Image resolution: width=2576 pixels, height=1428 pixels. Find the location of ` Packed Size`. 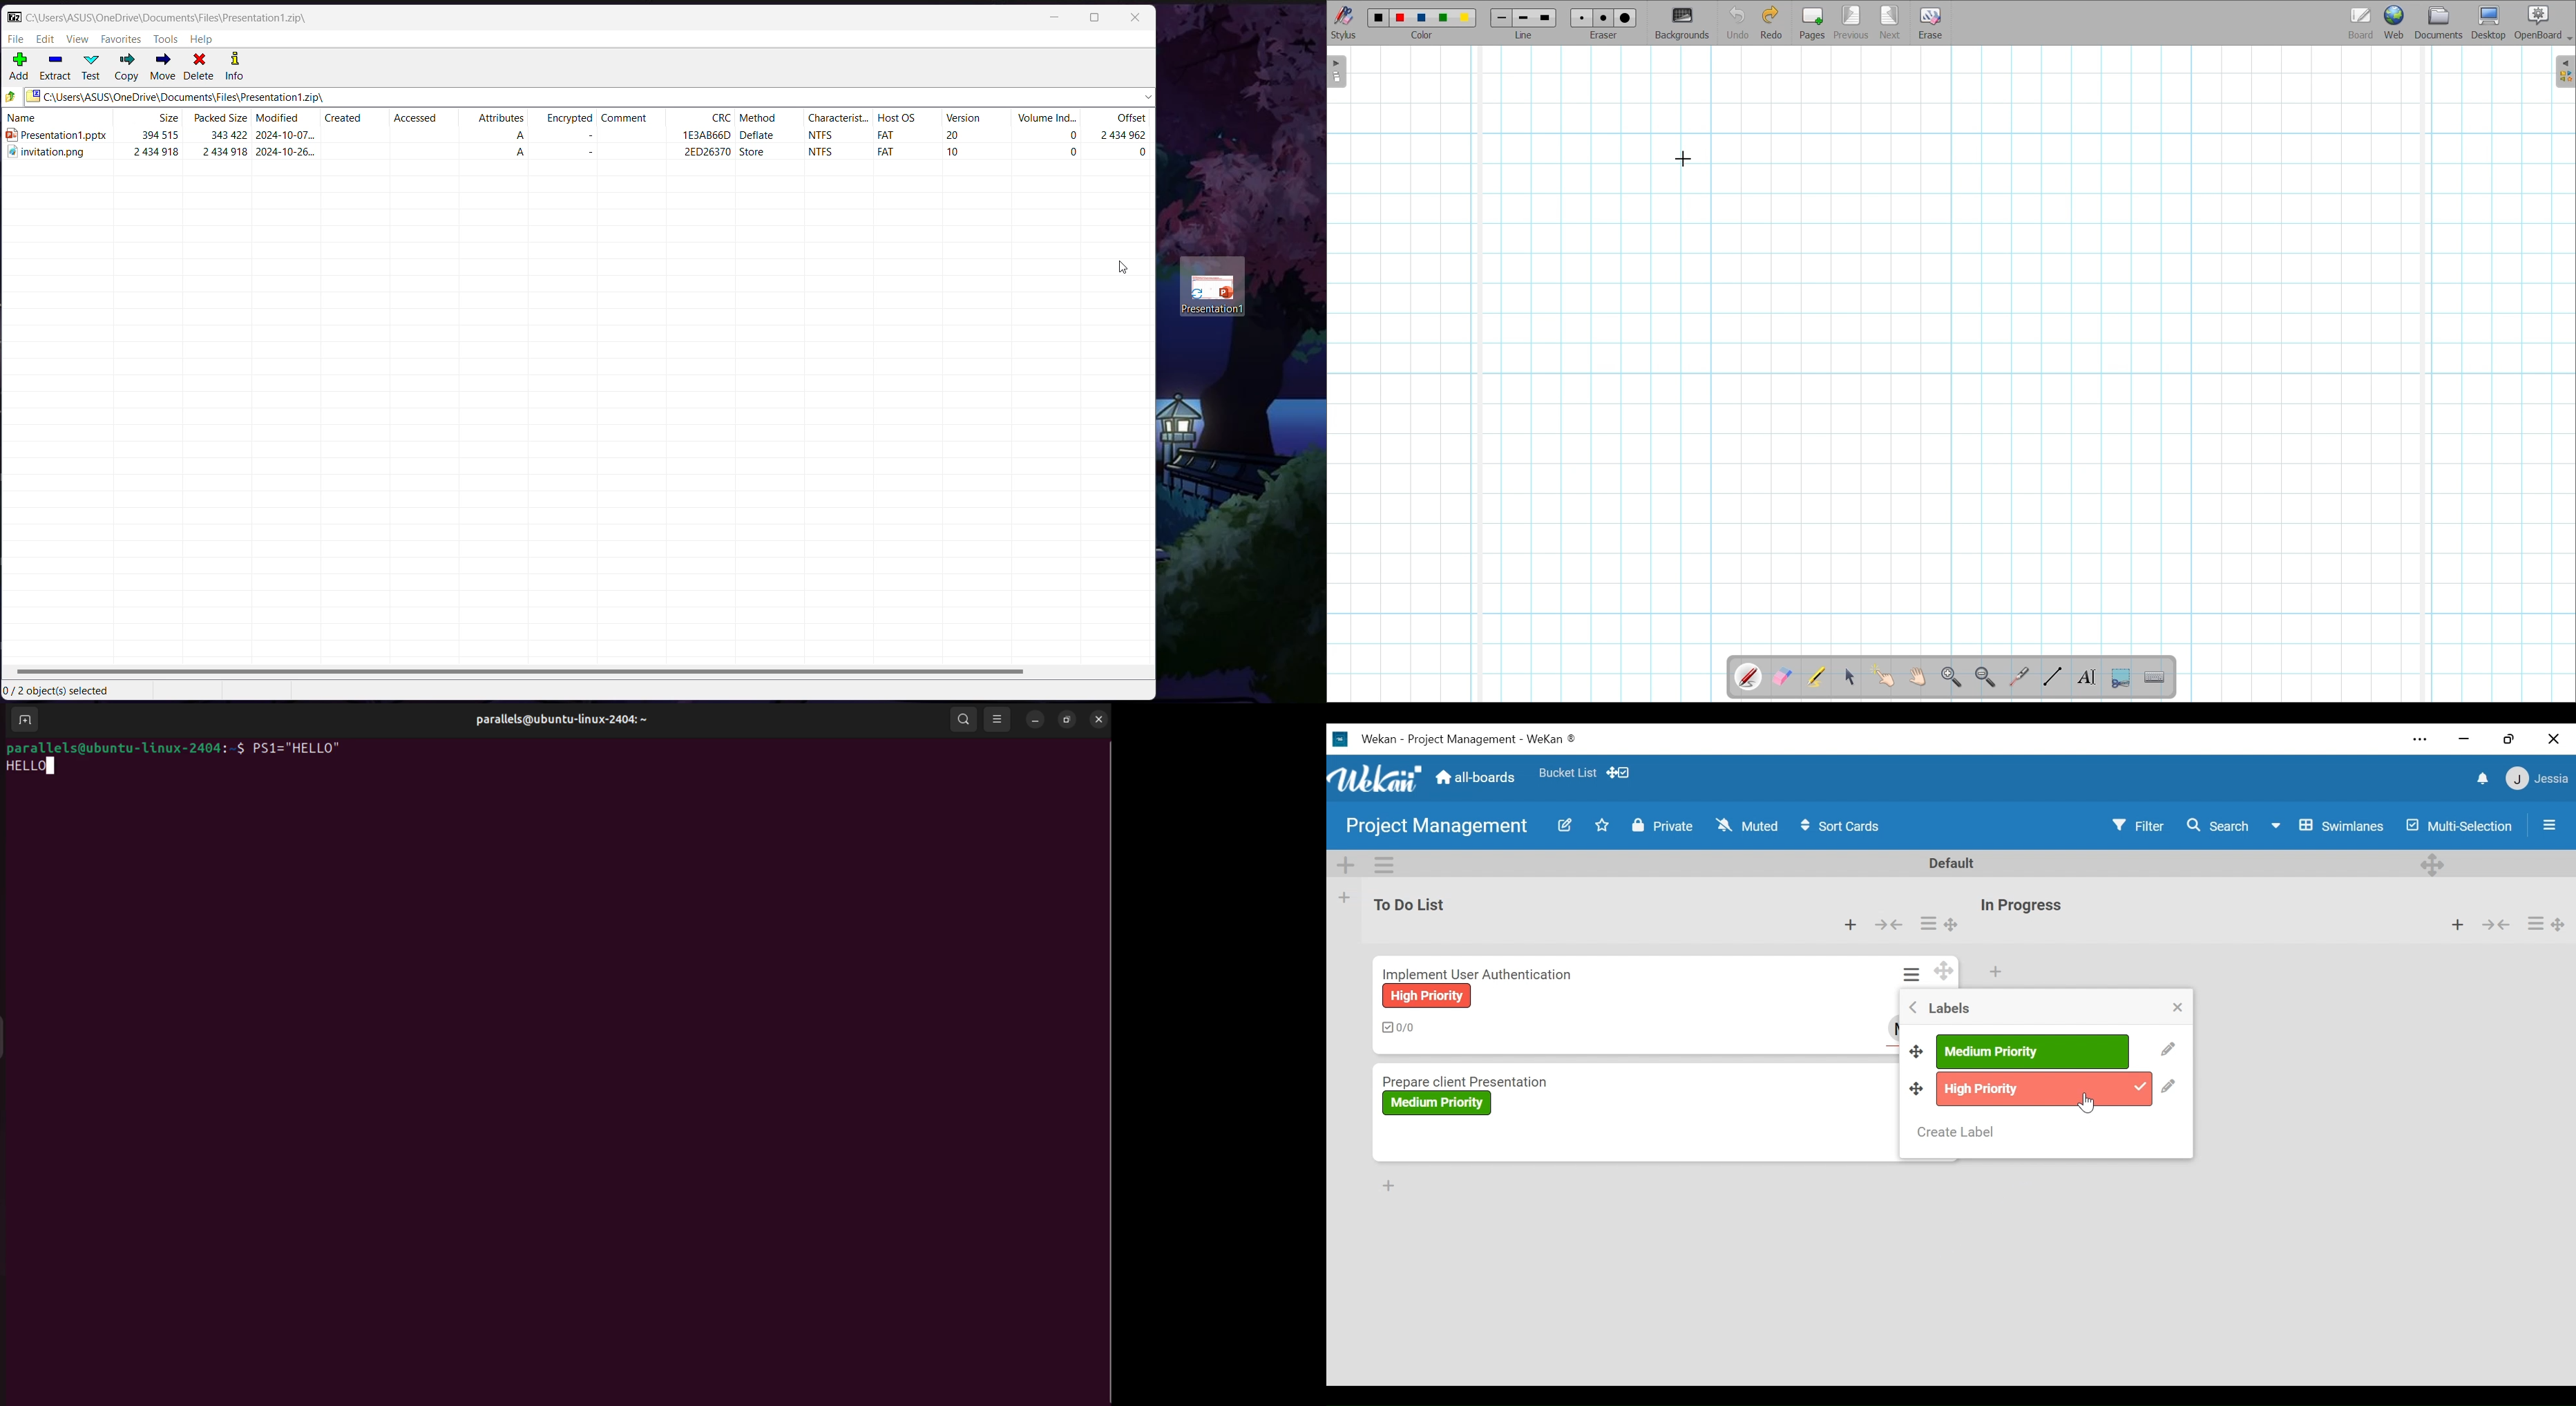

 Packed Size is located at coordinates (218, 119).